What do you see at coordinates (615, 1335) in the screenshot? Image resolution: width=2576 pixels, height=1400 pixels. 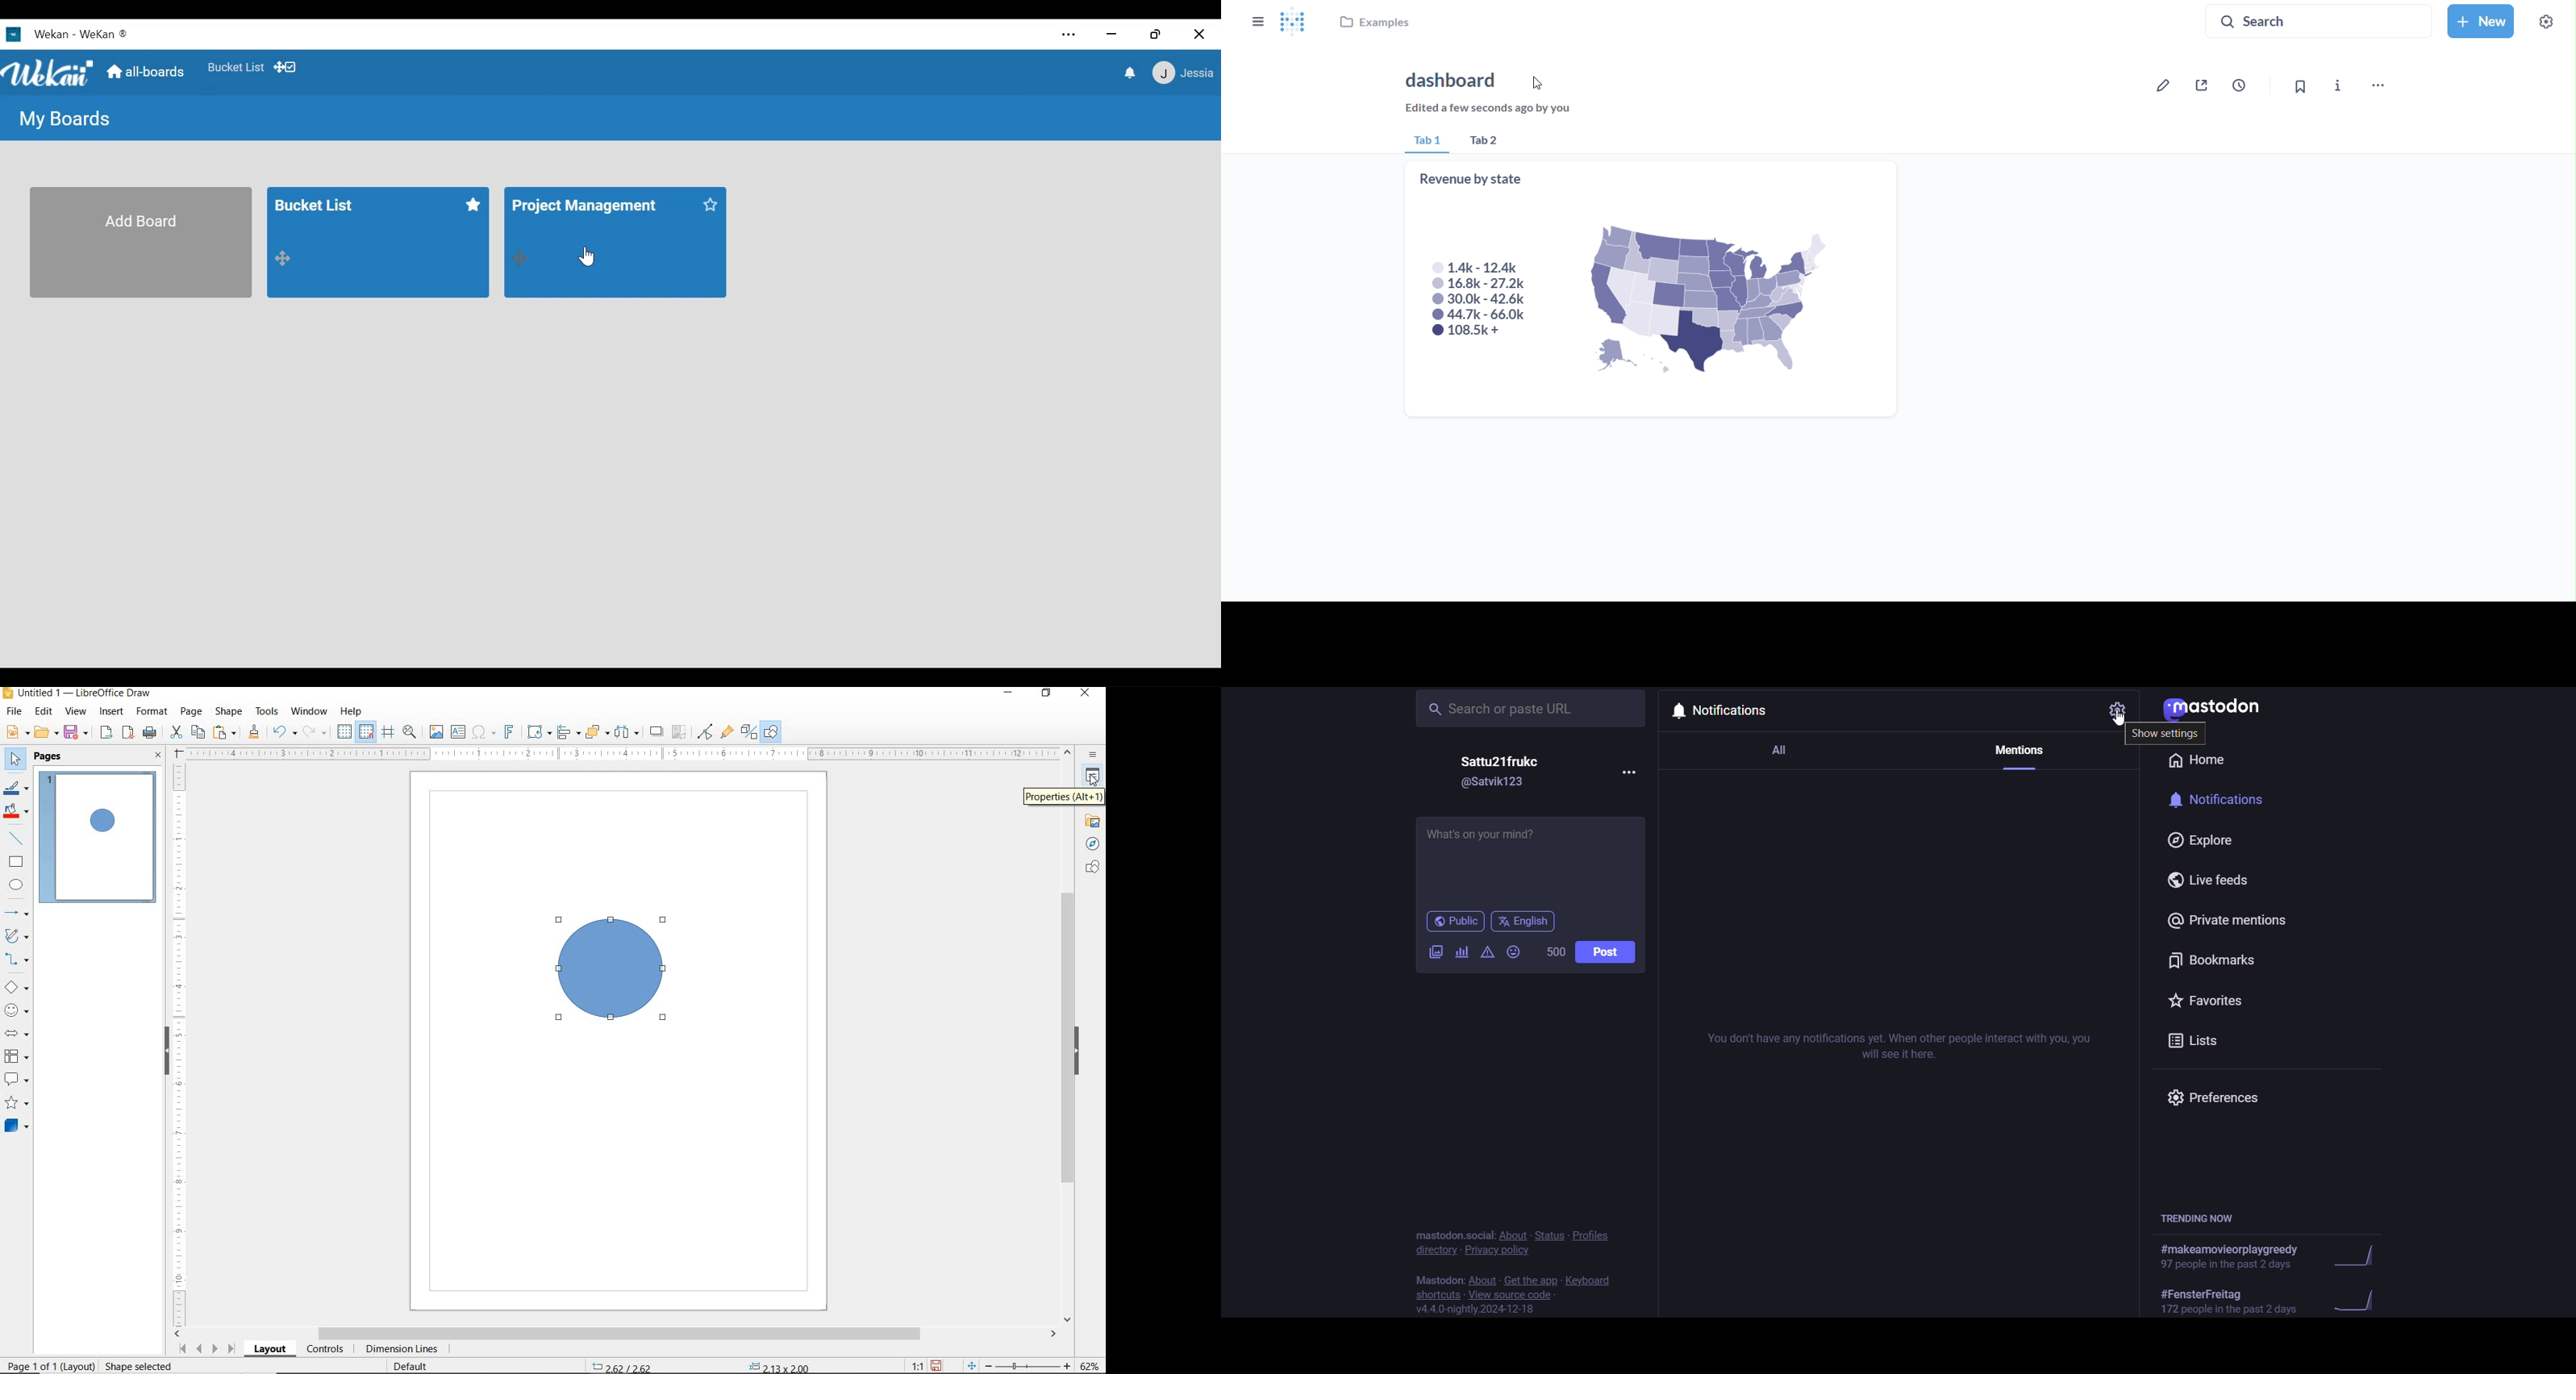 I see `SCROLLBAR` at bounding box center [615, 1335].